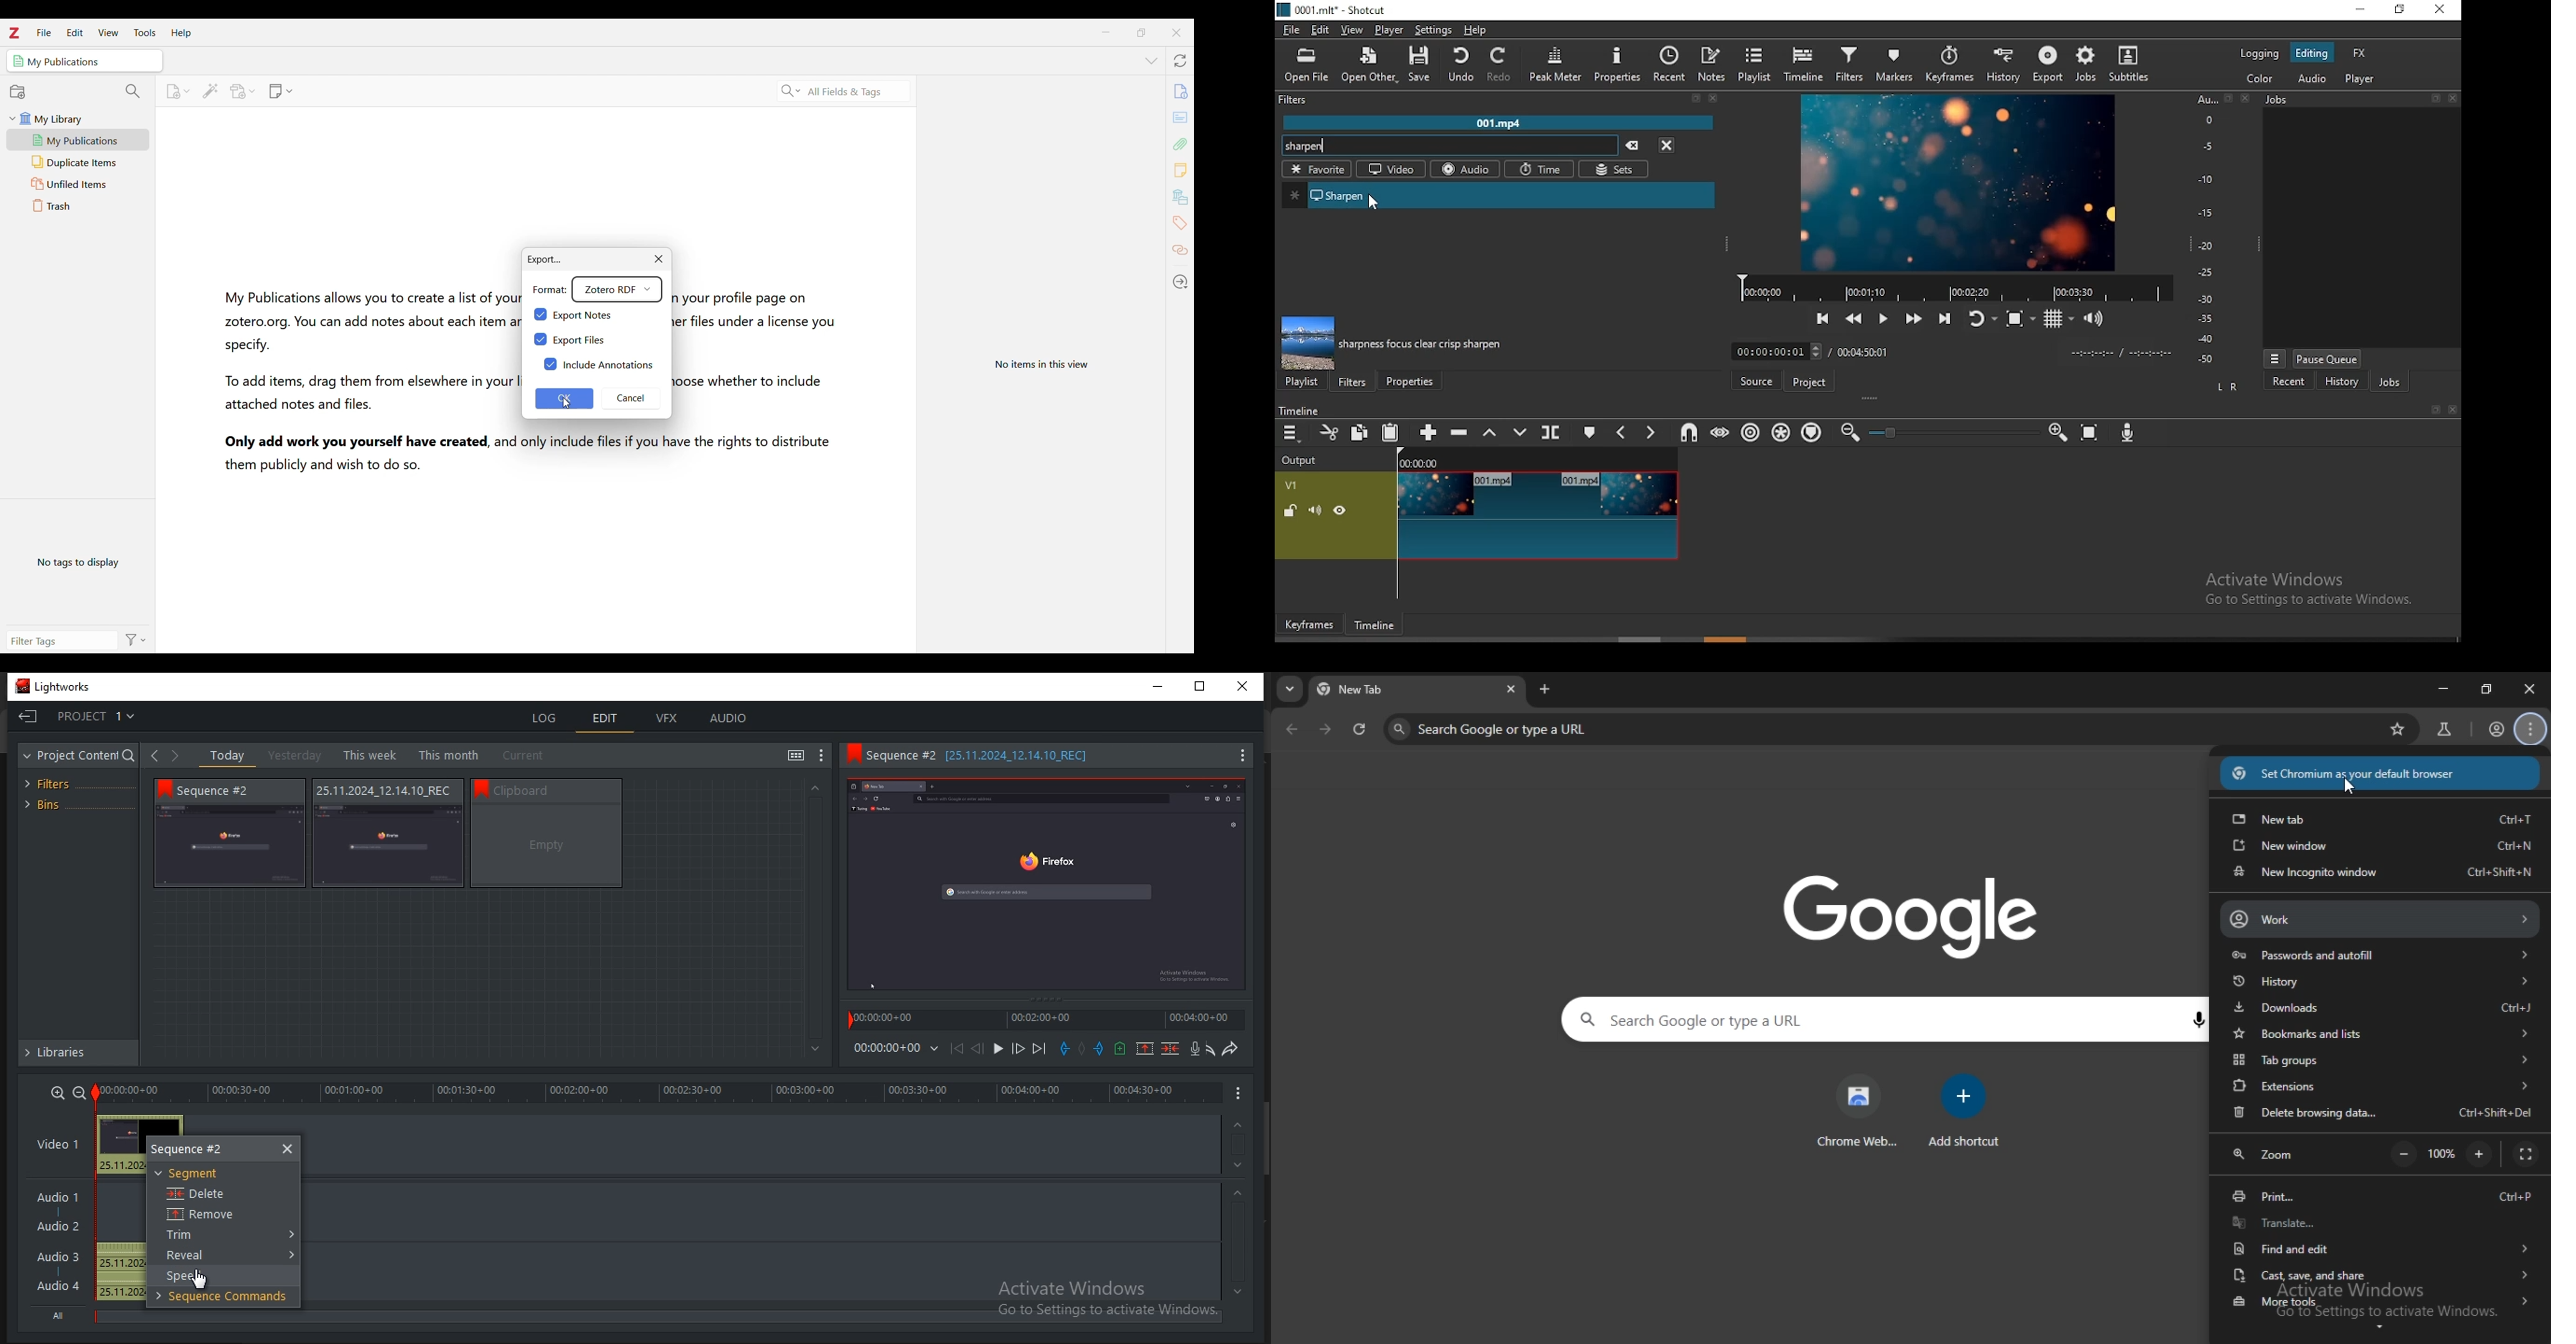 This screenshot has width=2576, height=1344. Describe the element at coordinates (1915, 315) in the screenshot. I see `play quickly forward` at that location.